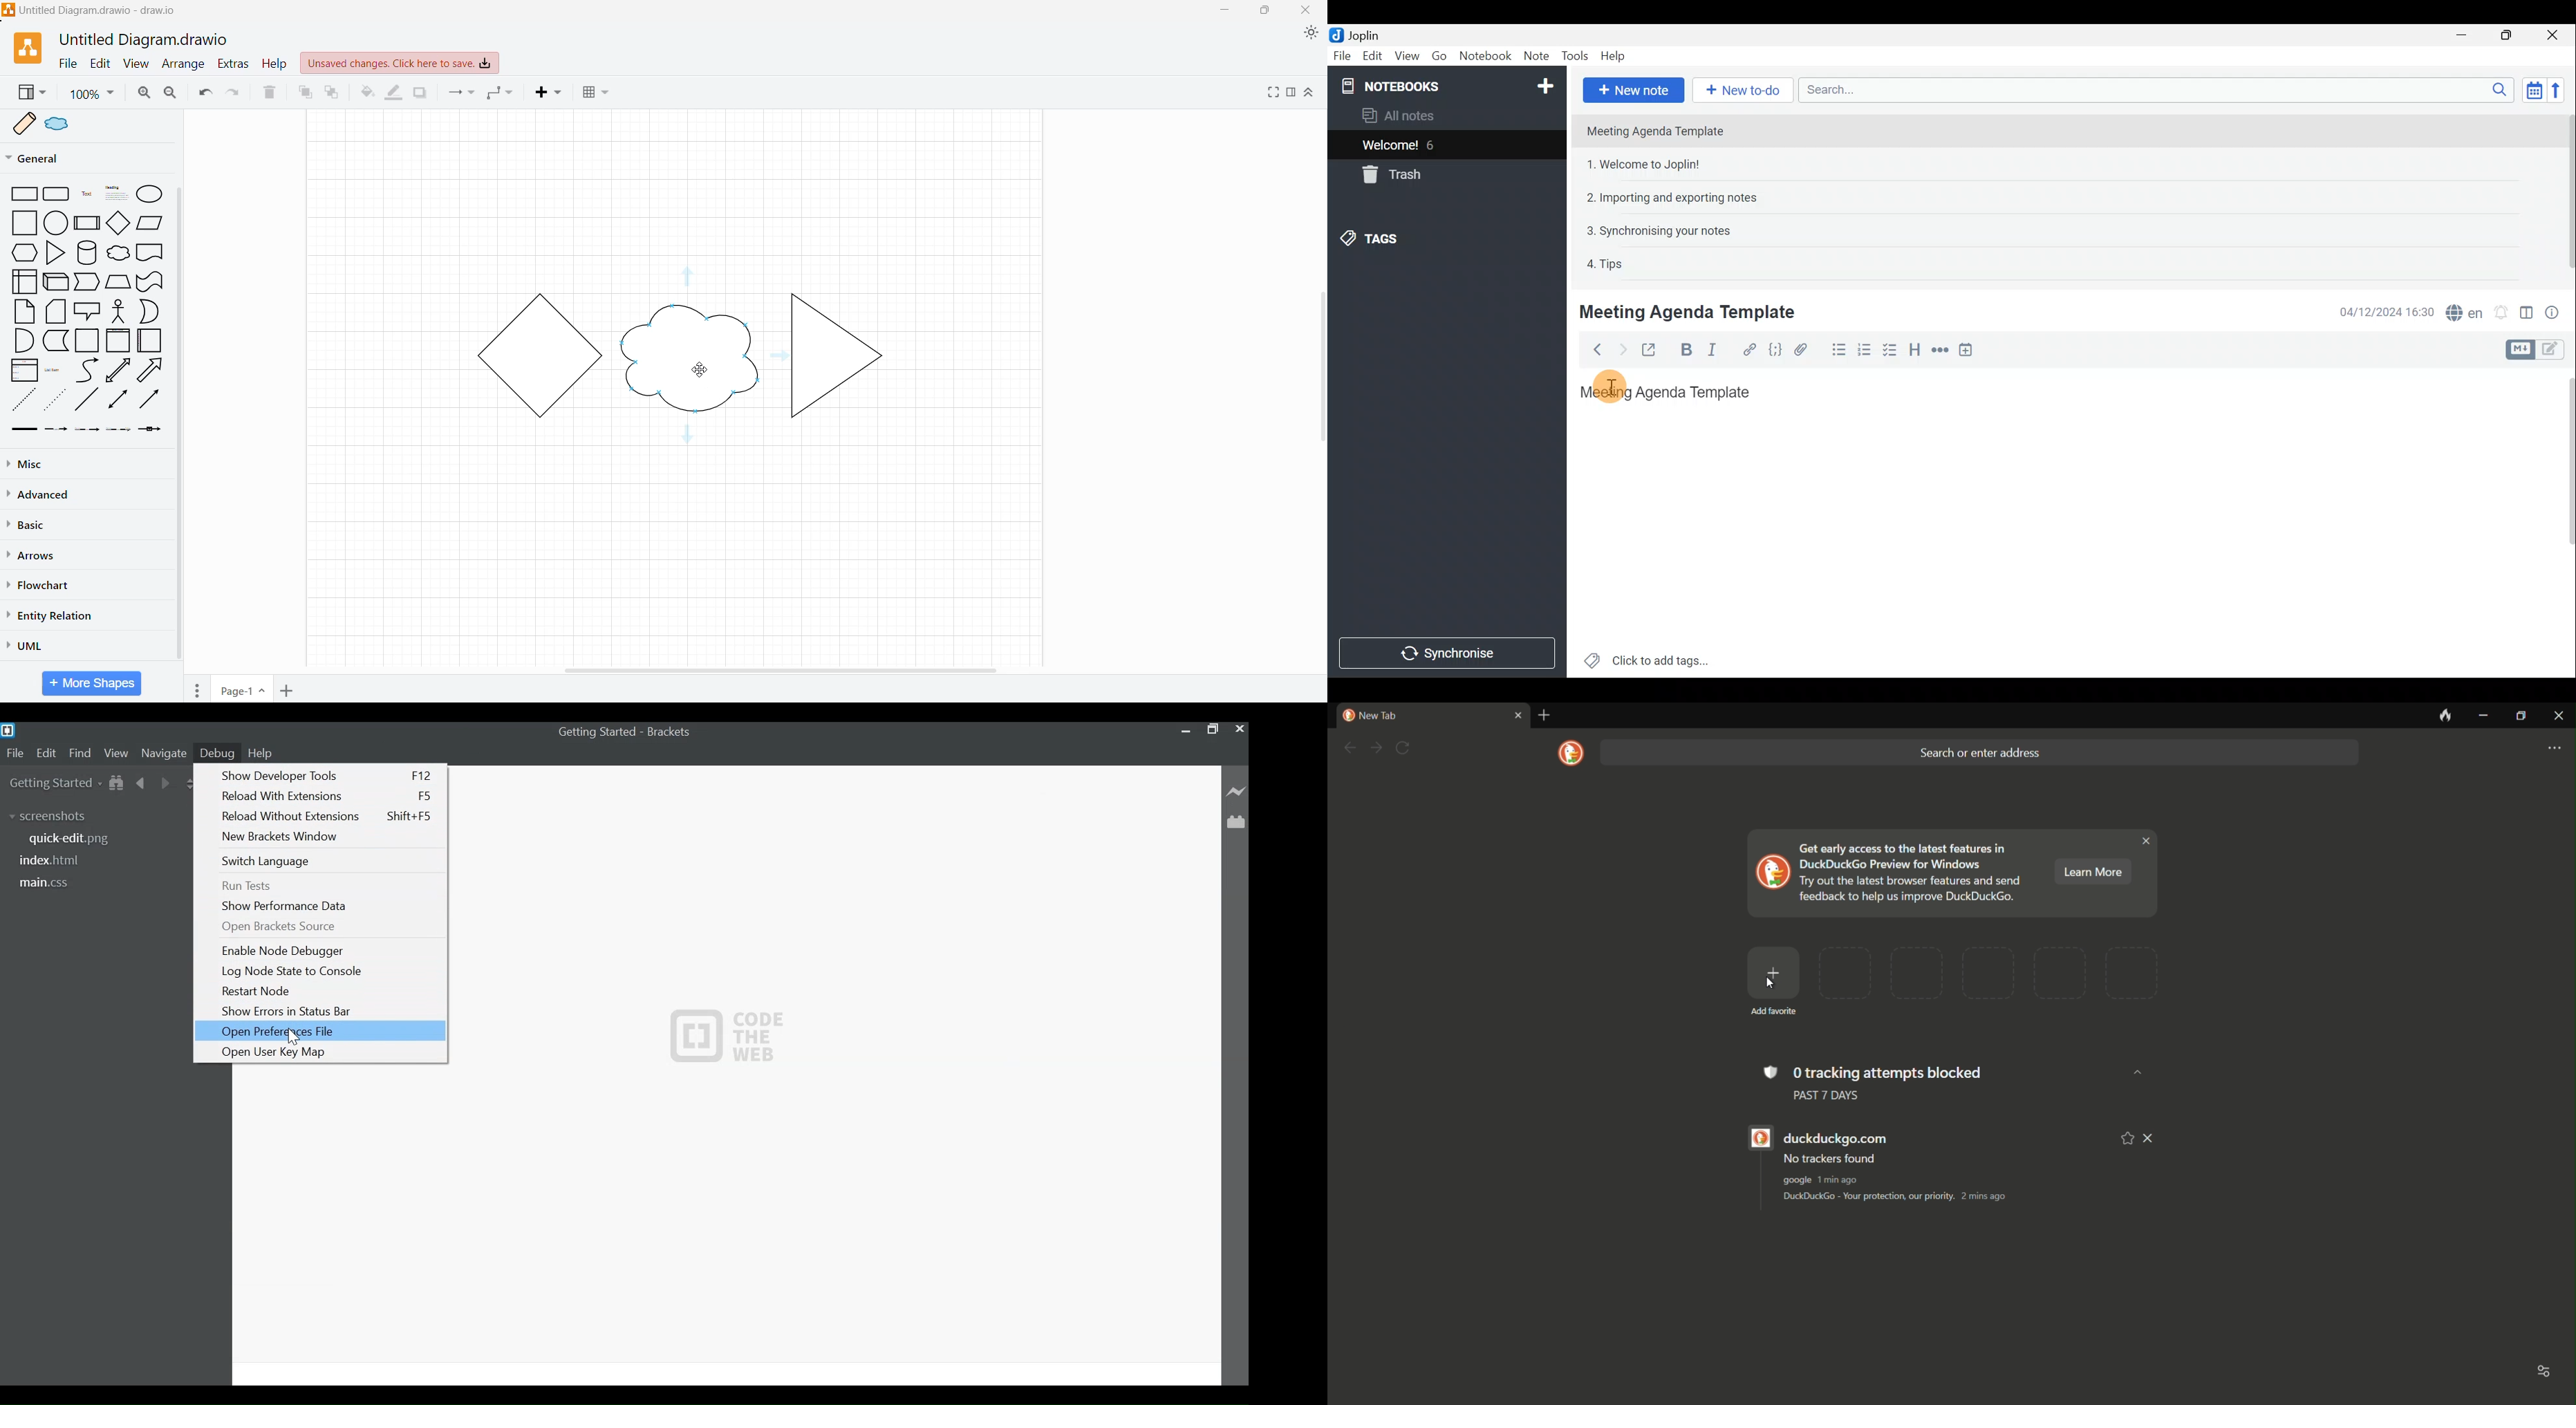  What do you see at coordinates (1888, 351) in the screenshot?
I see `Checkbox` at bounding box center [1888, 351].